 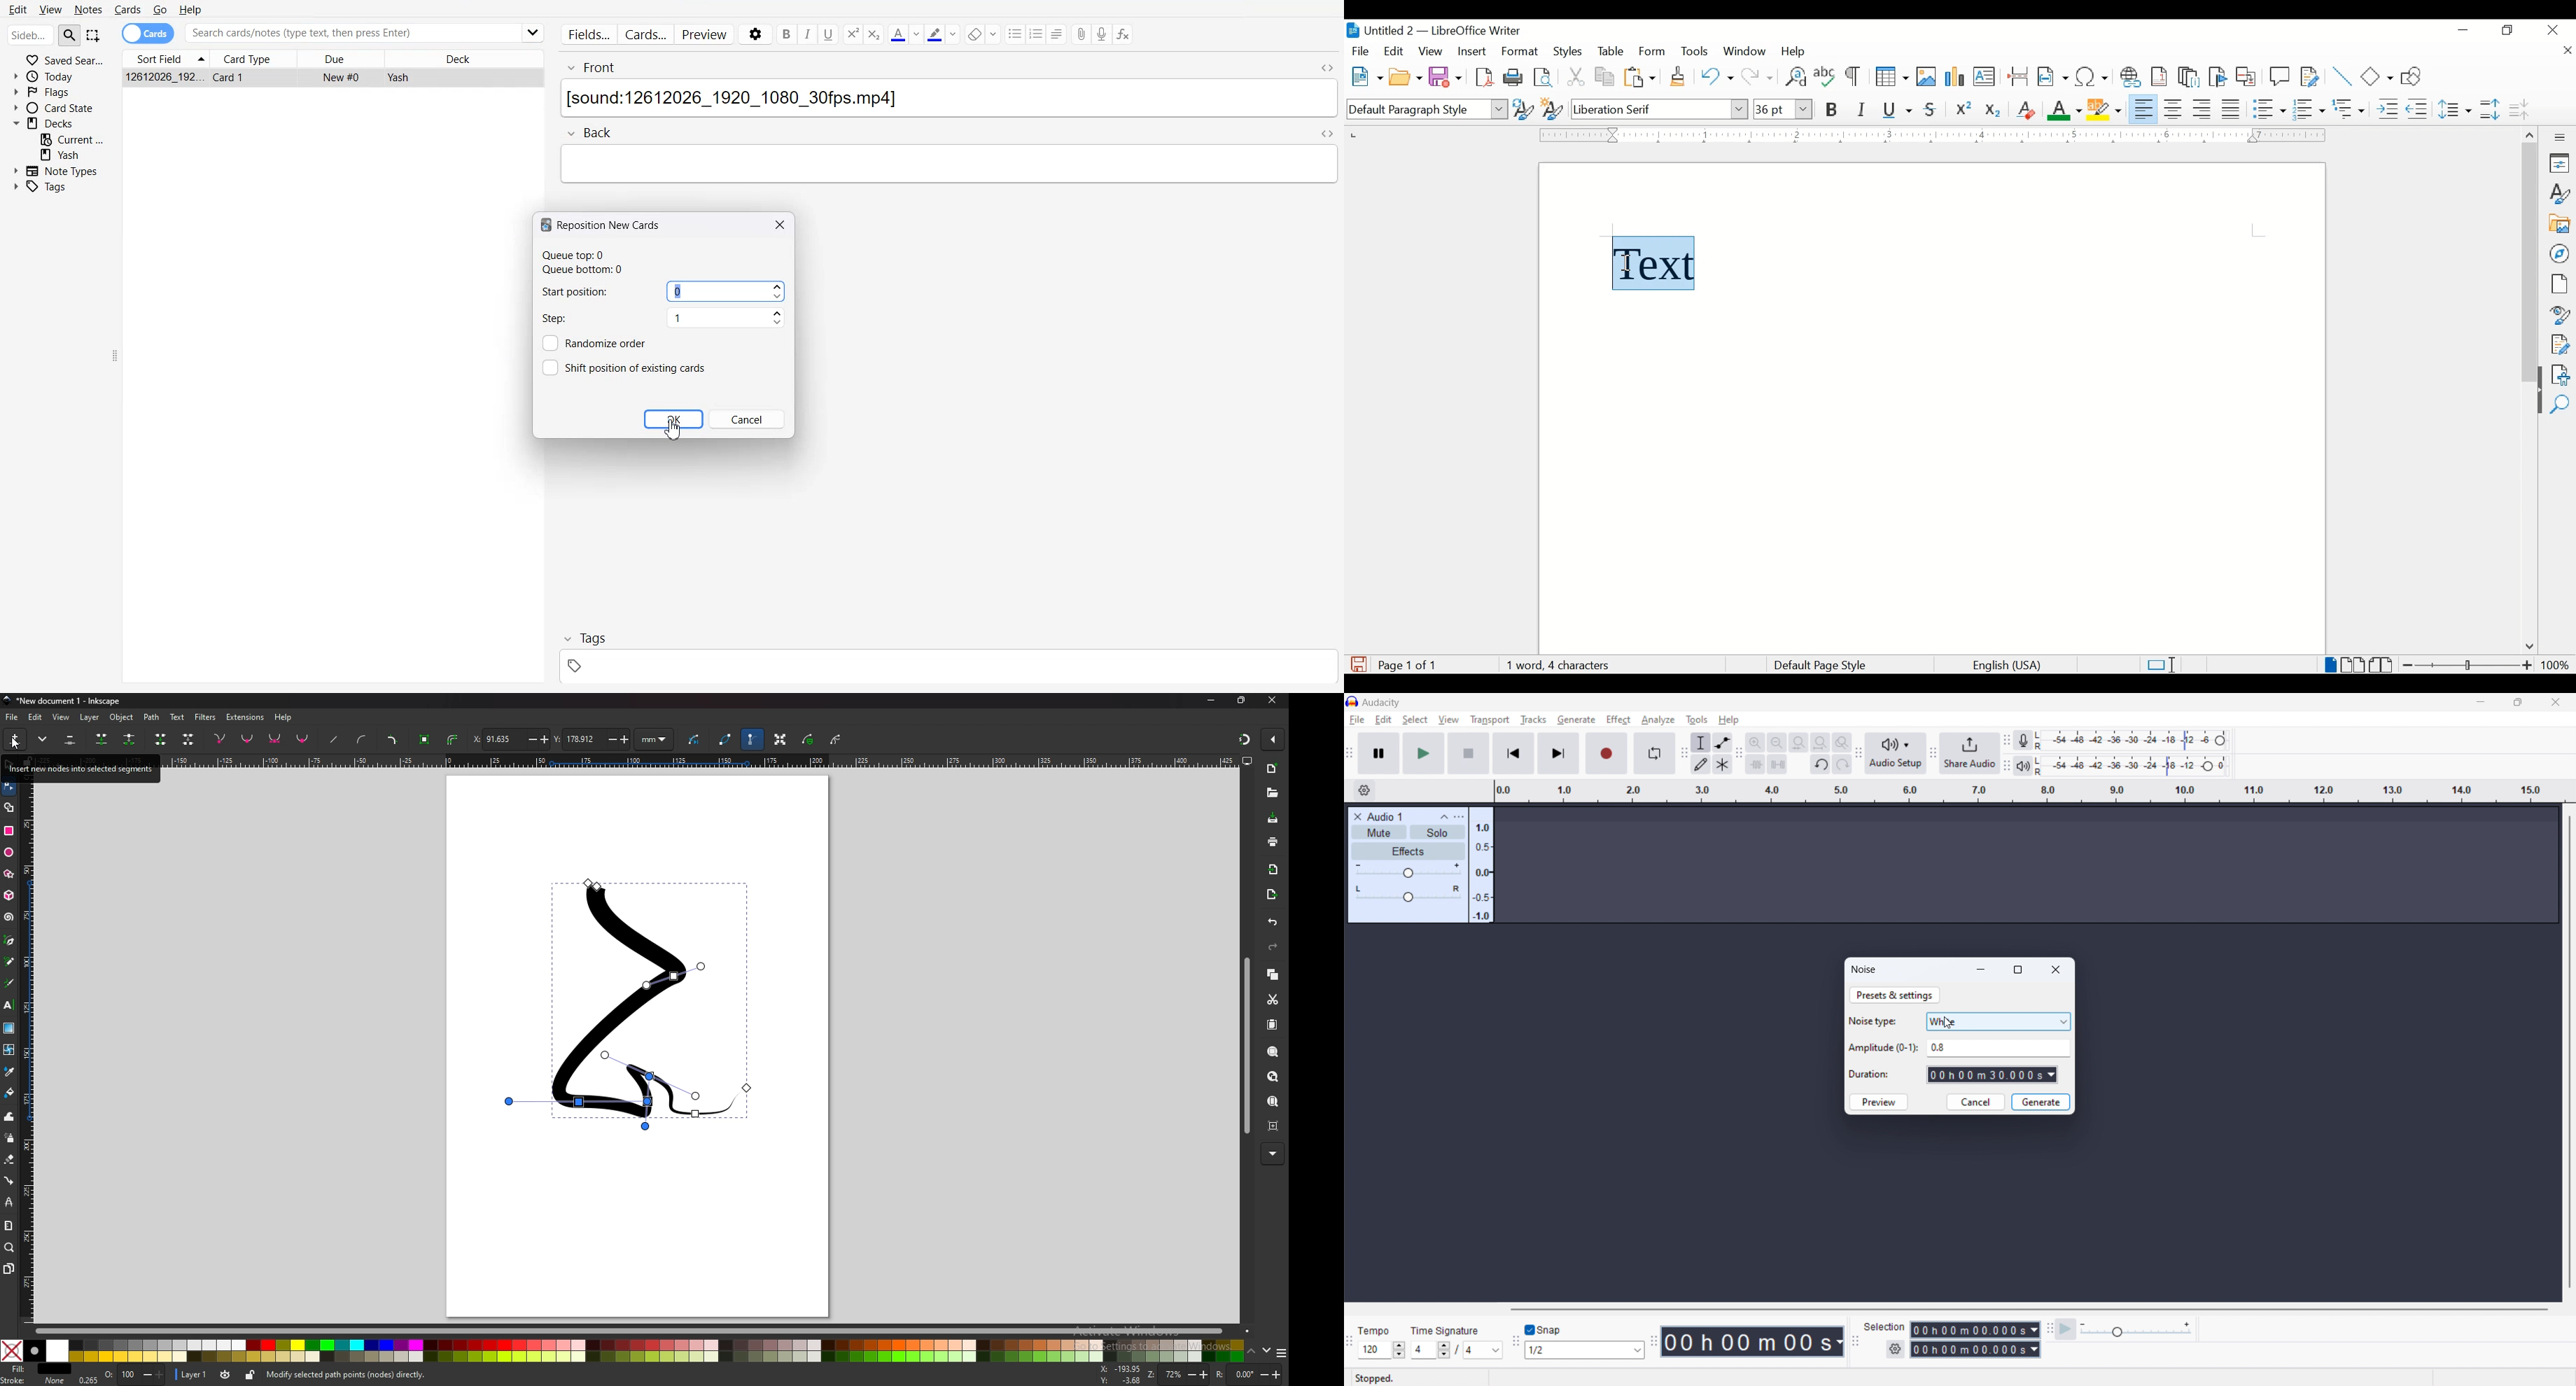 What do you see at coordinates (1273, 819) in the screenshot?
I see `save` at bounding box center [1273, 819].